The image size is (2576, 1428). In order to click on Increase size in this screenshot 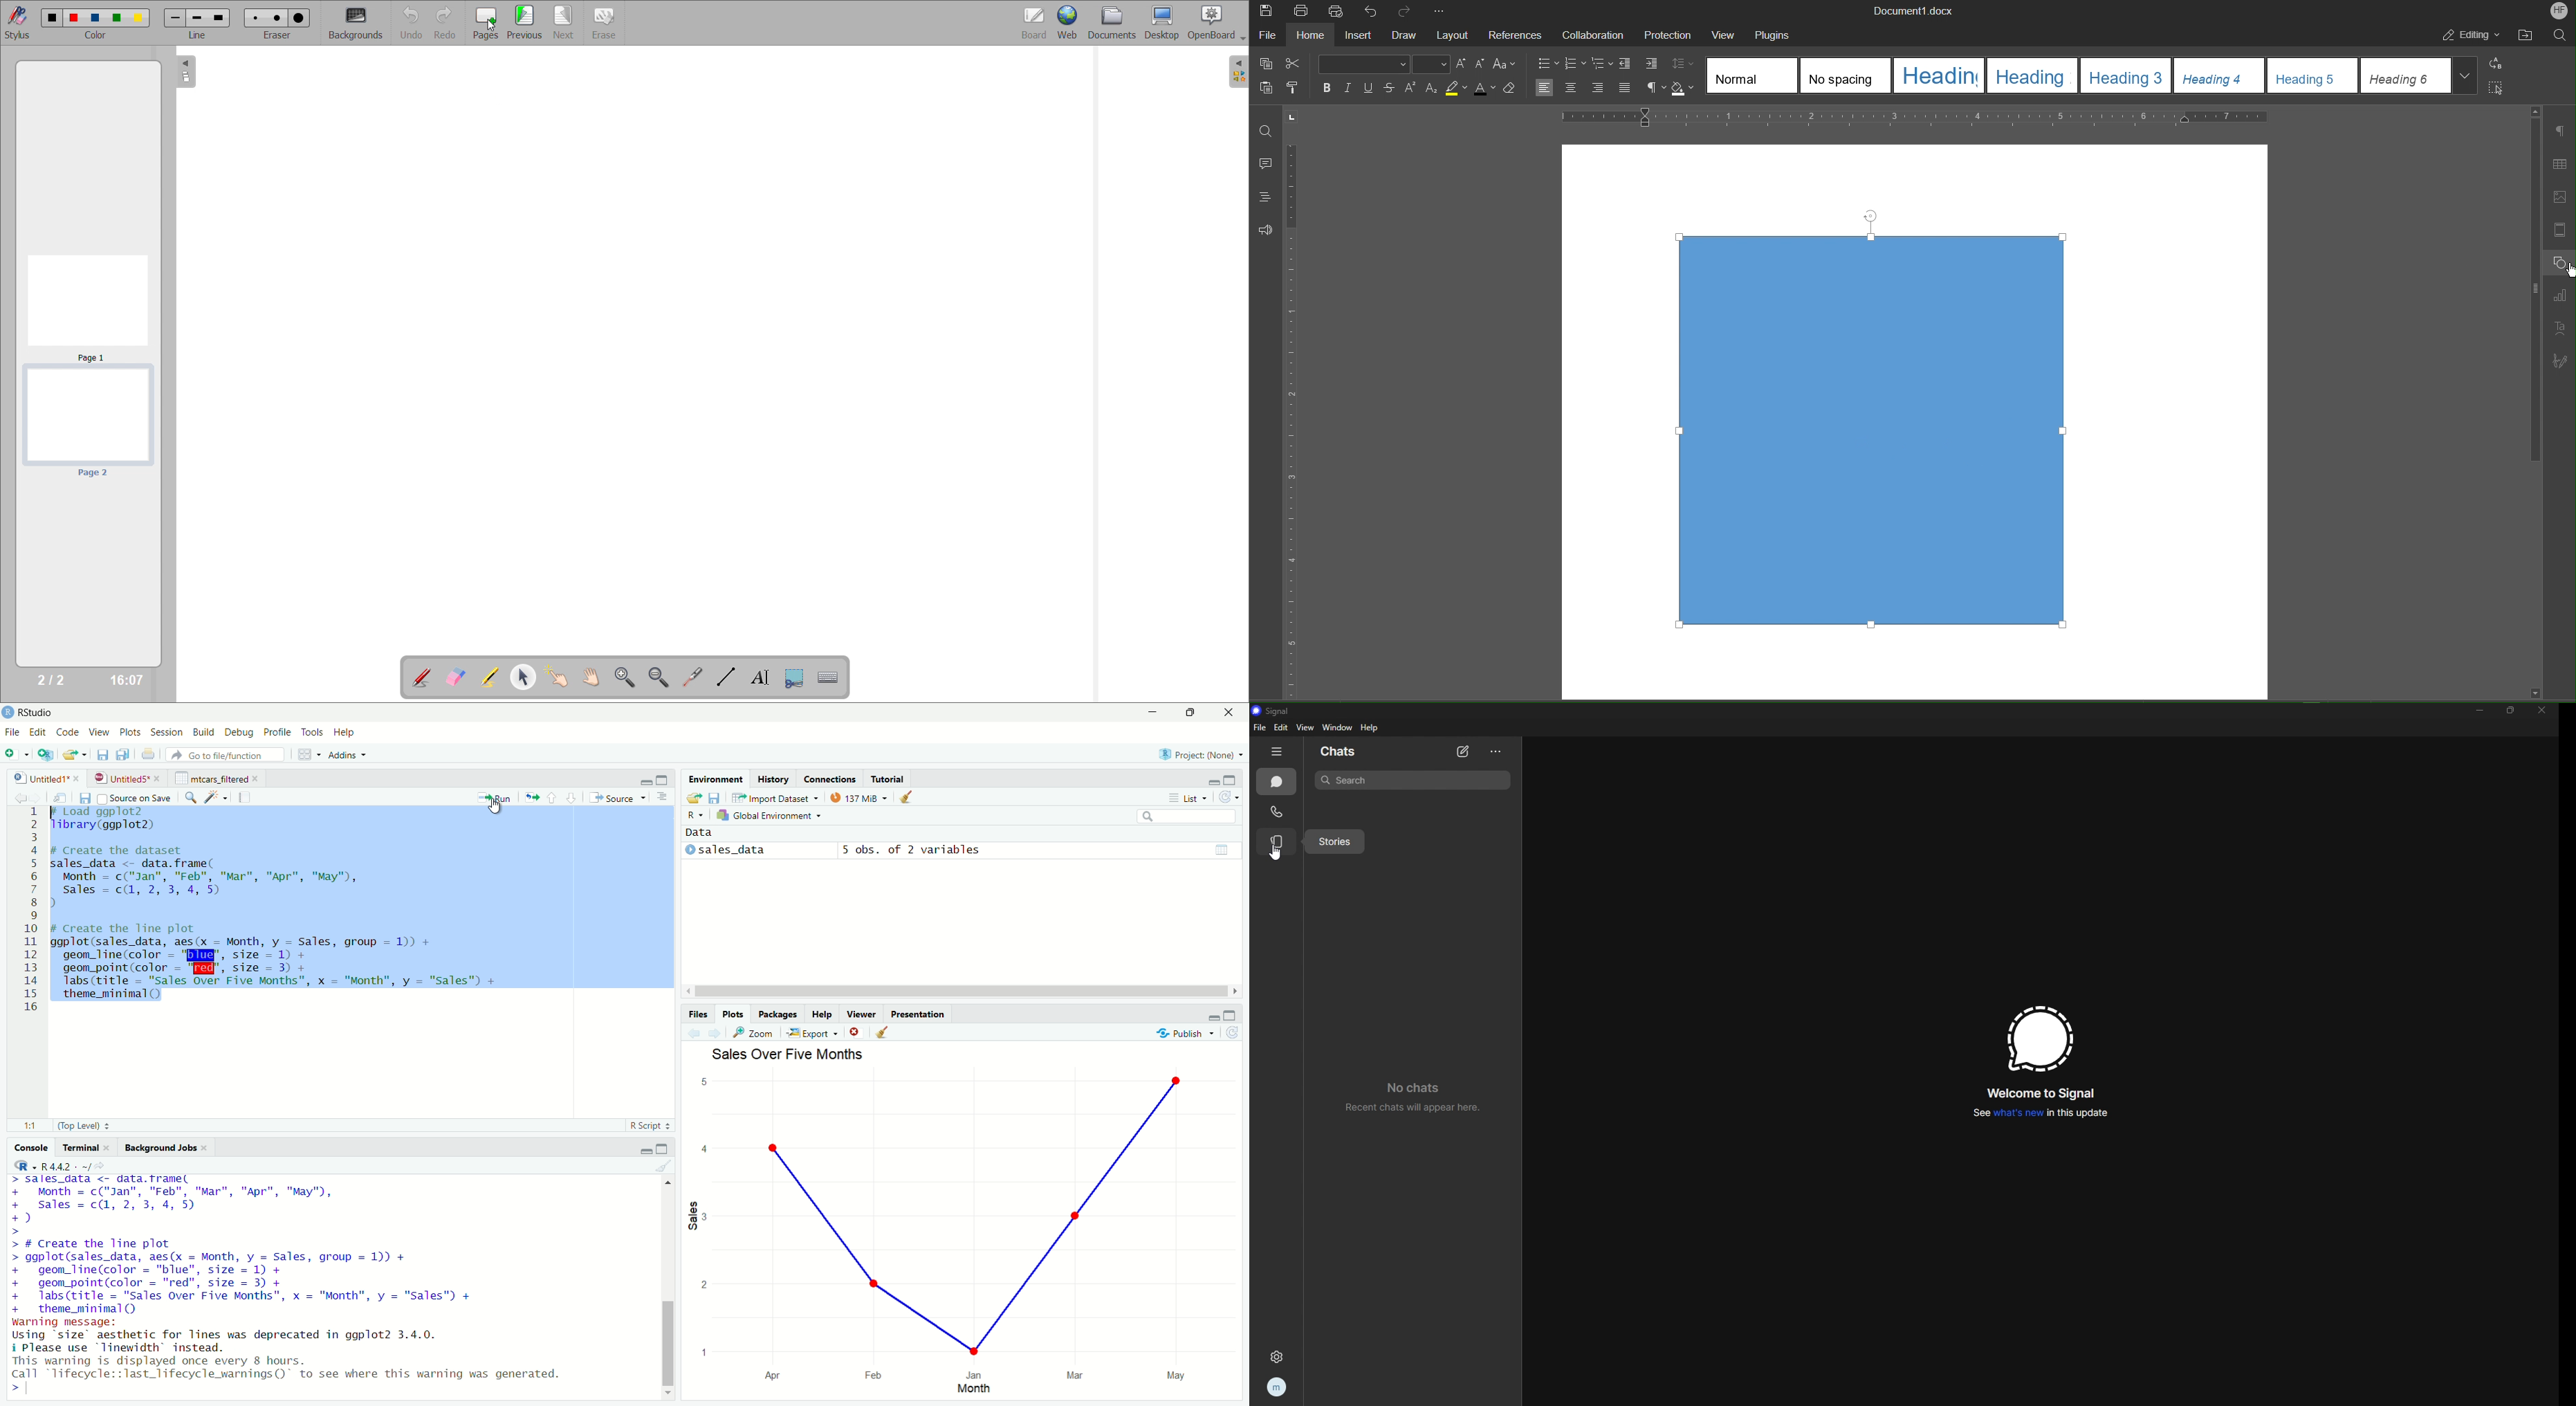, I will do `click(1461, 63)`.